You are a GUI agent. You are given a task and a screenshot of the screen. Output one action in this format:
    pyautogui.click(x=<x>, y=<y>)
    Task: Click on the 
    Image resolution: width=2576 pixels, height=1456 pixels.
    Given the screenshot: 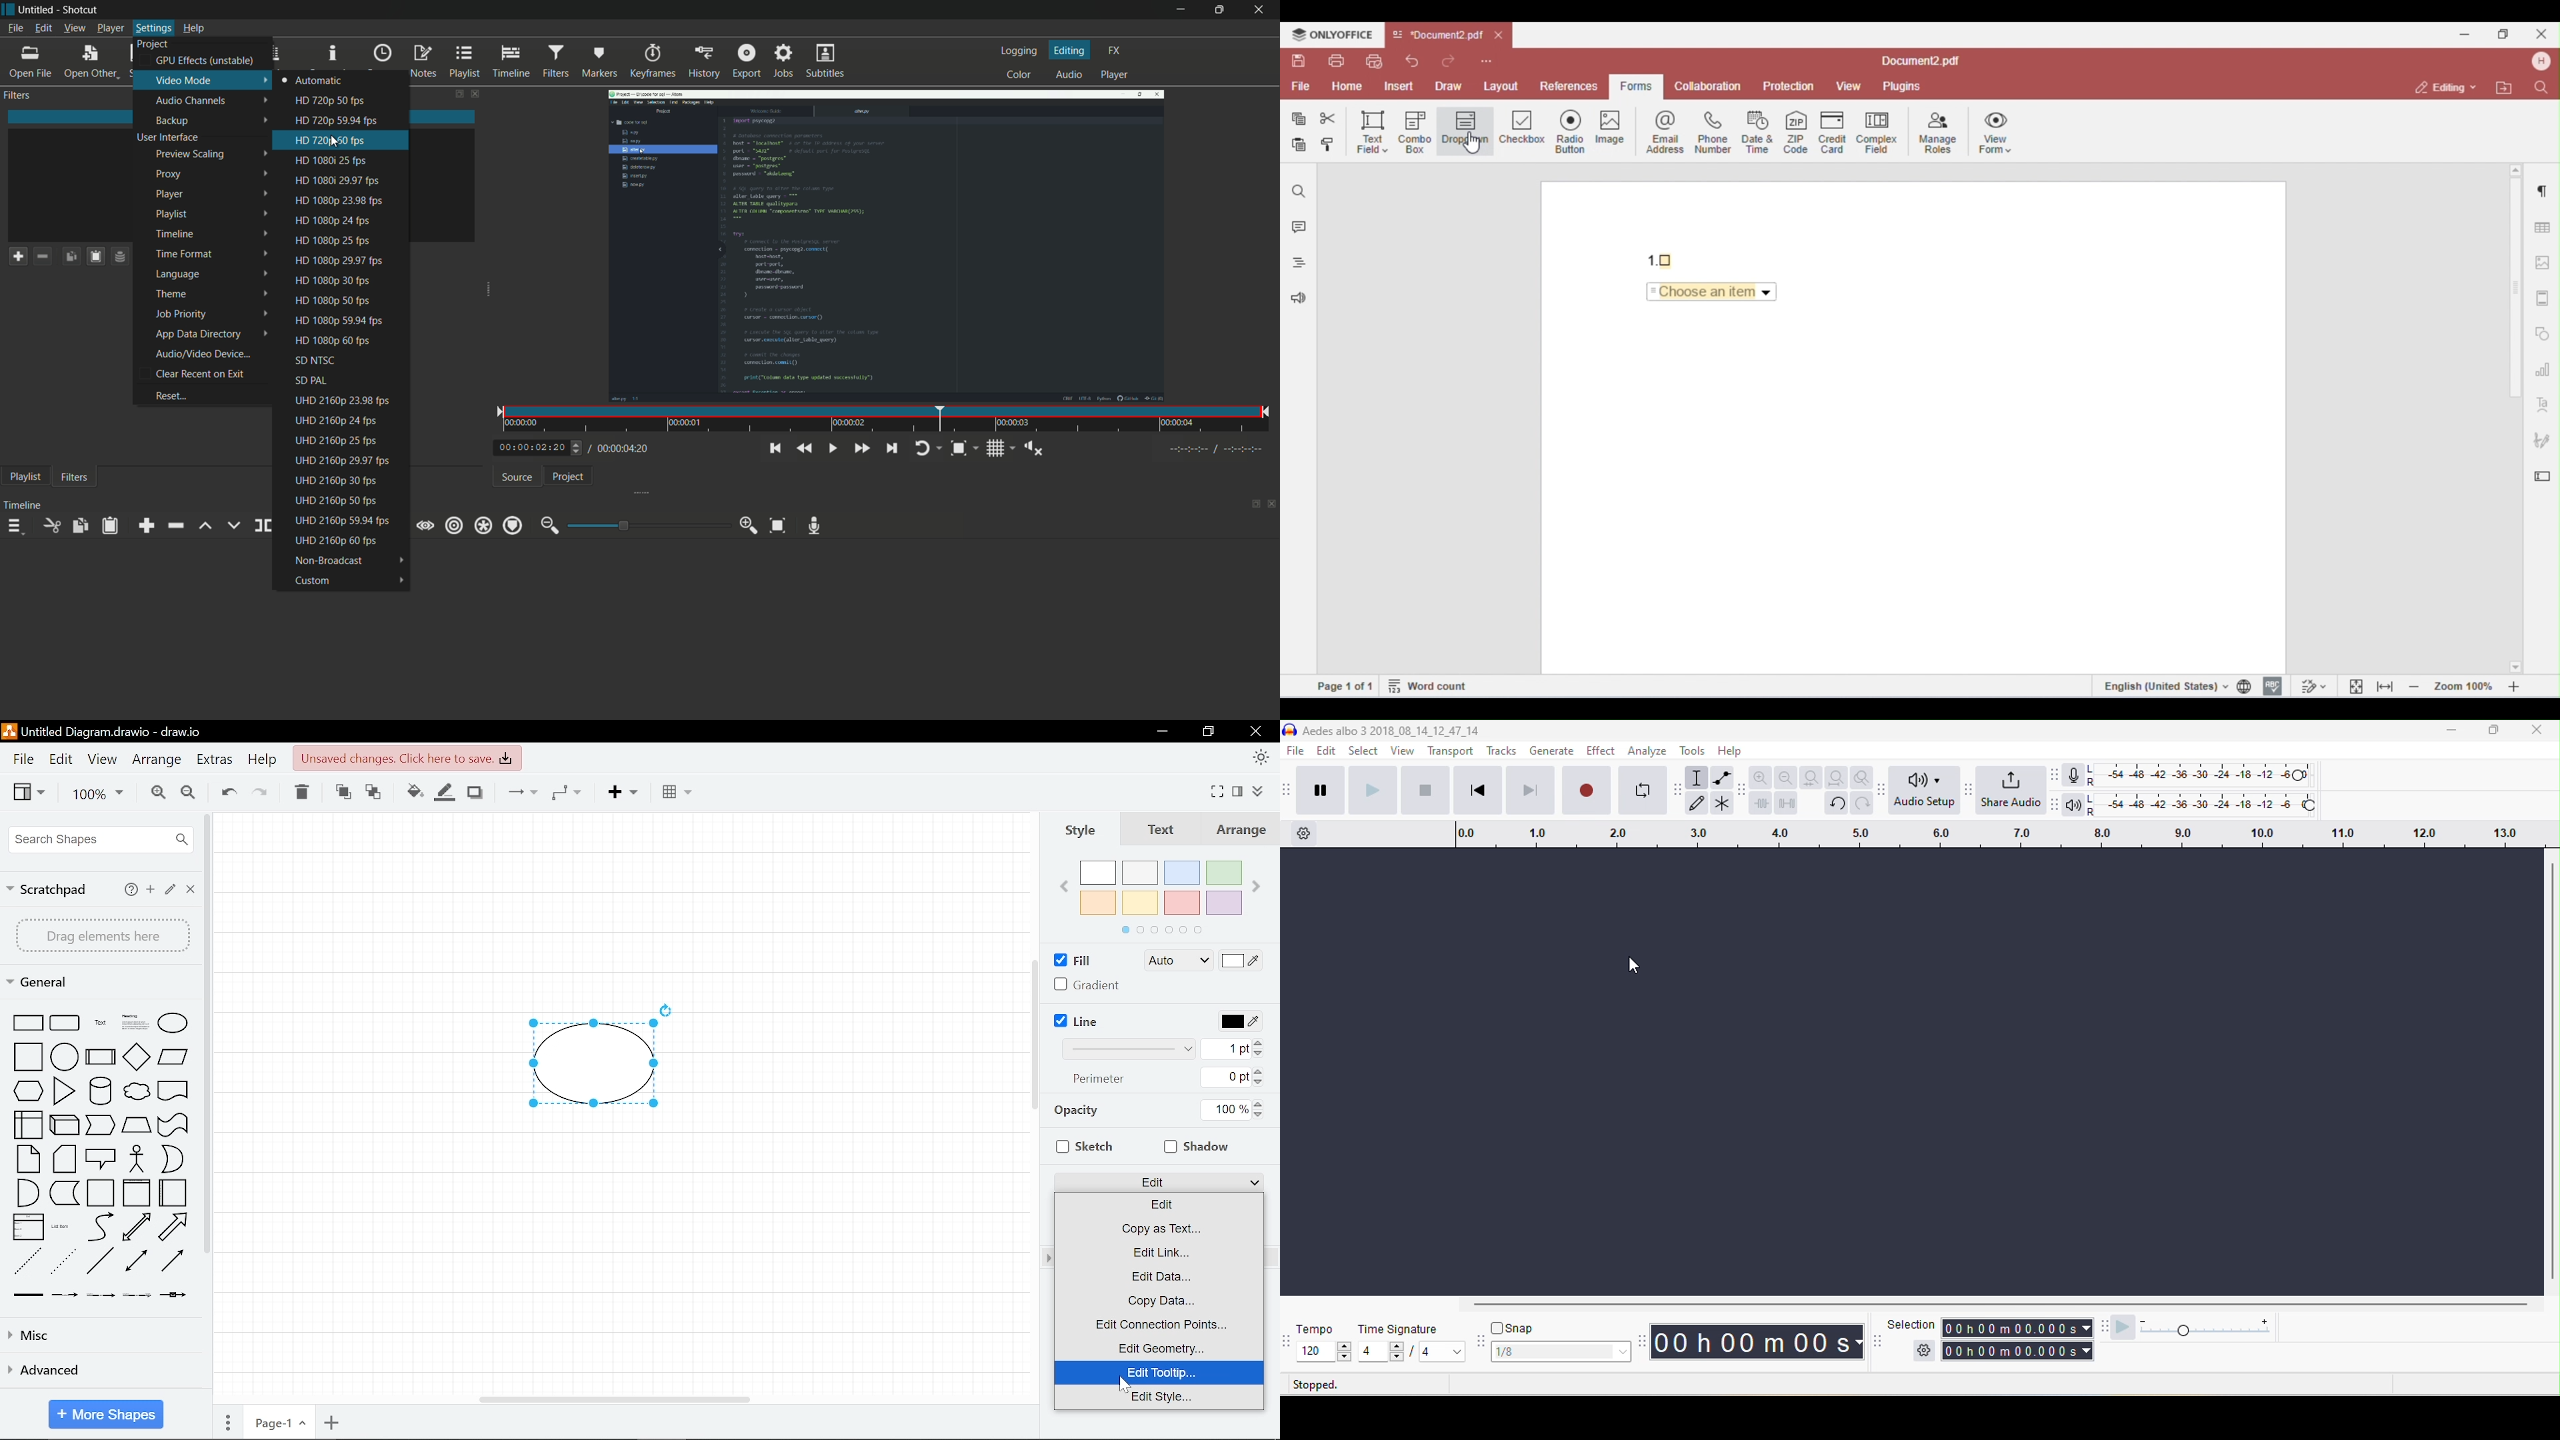 What is the action you would take?
    pyautogui.click(x=94, y=793)
    